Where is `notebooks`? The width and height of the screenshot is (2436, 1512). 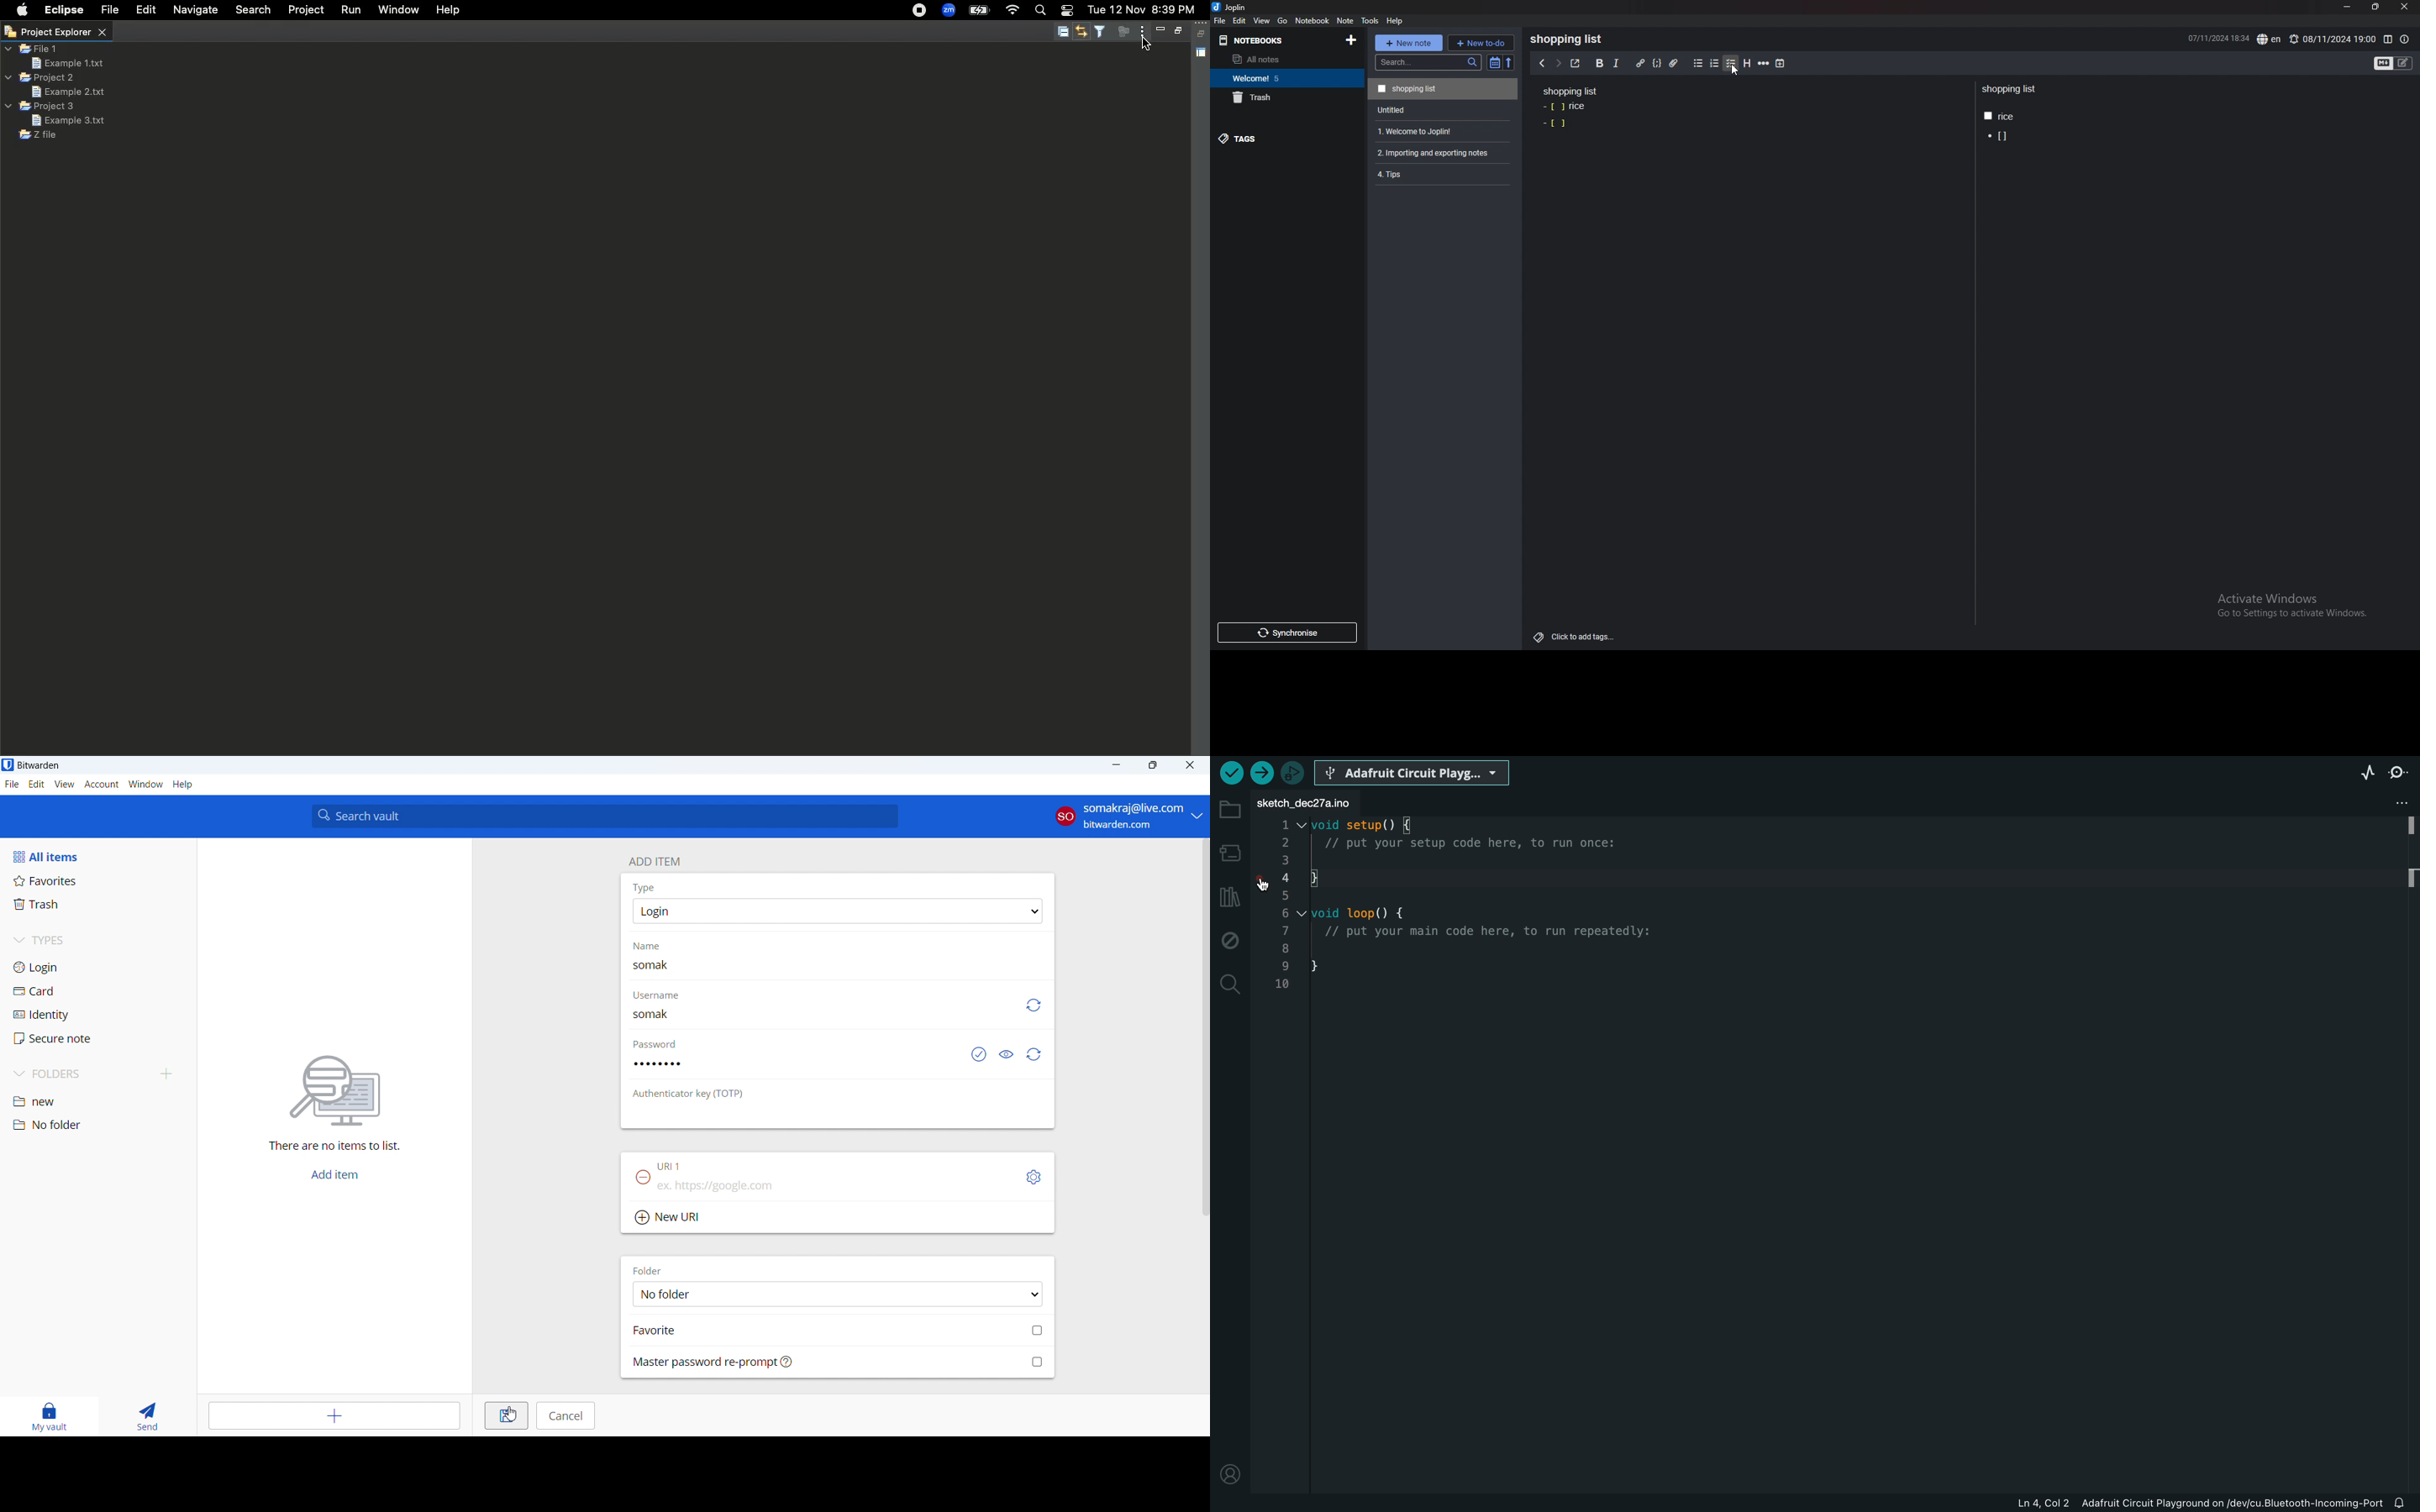 notebooks is located at coordinates (1268, 41).